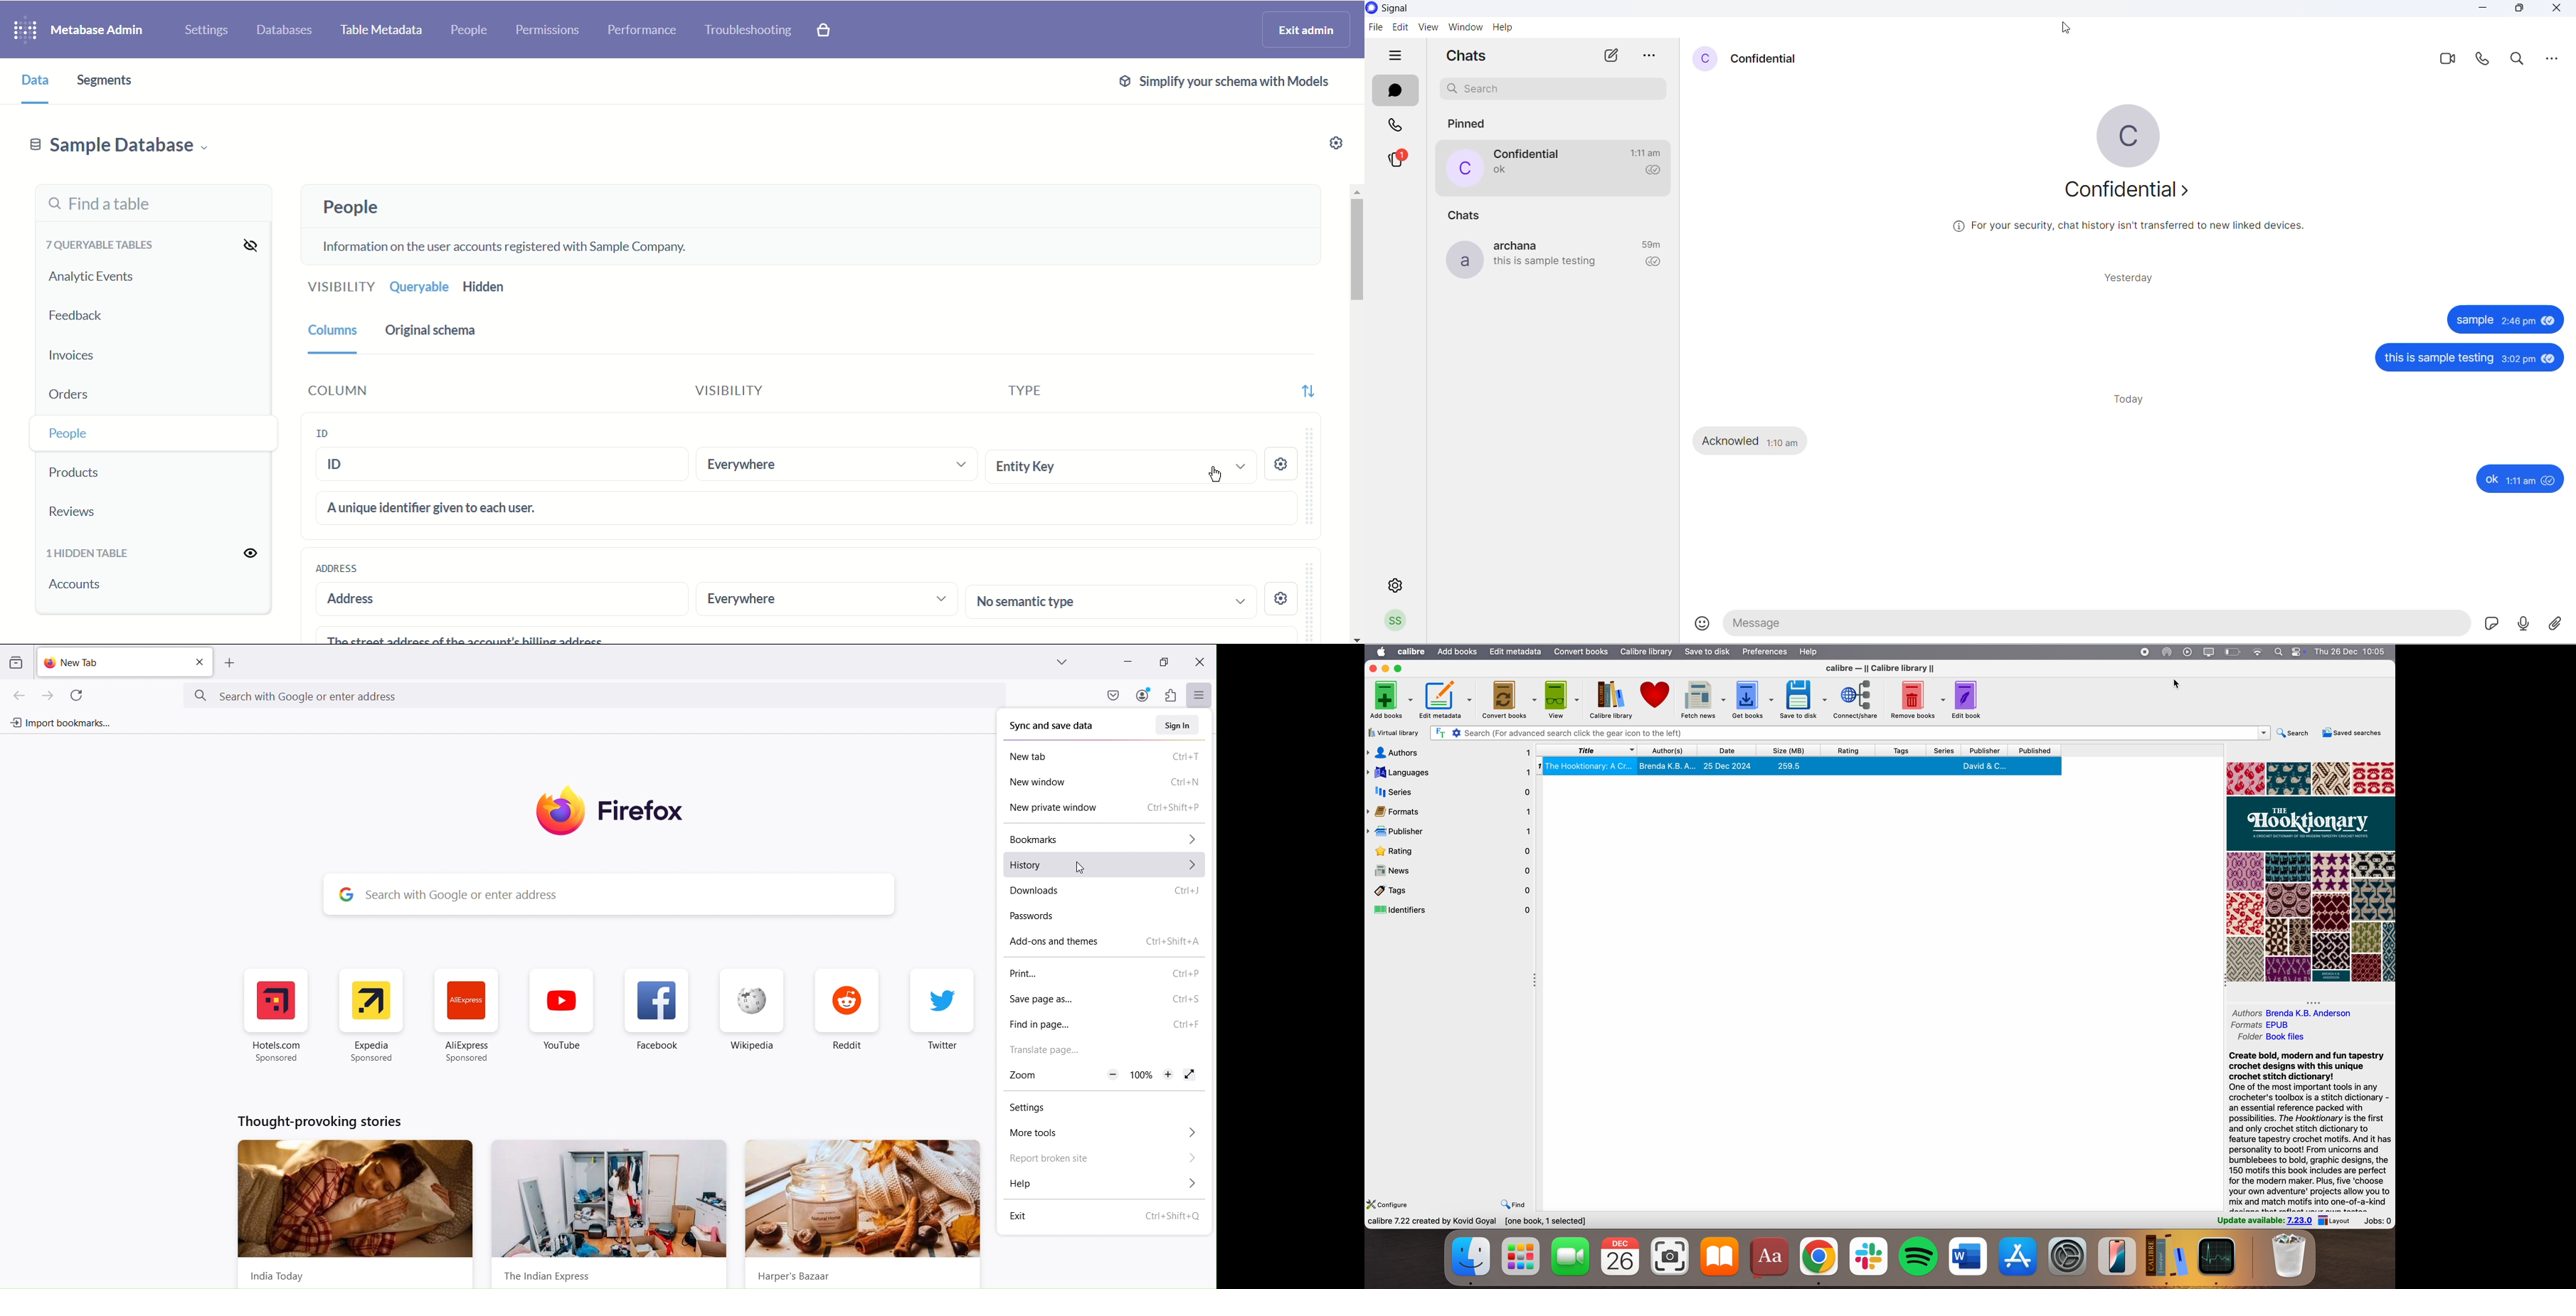 The image size is (2576, 1316). What do you see at coordinates (1409, 9) in the screenshot?
I see `system` at bounding box center [1409, 9].